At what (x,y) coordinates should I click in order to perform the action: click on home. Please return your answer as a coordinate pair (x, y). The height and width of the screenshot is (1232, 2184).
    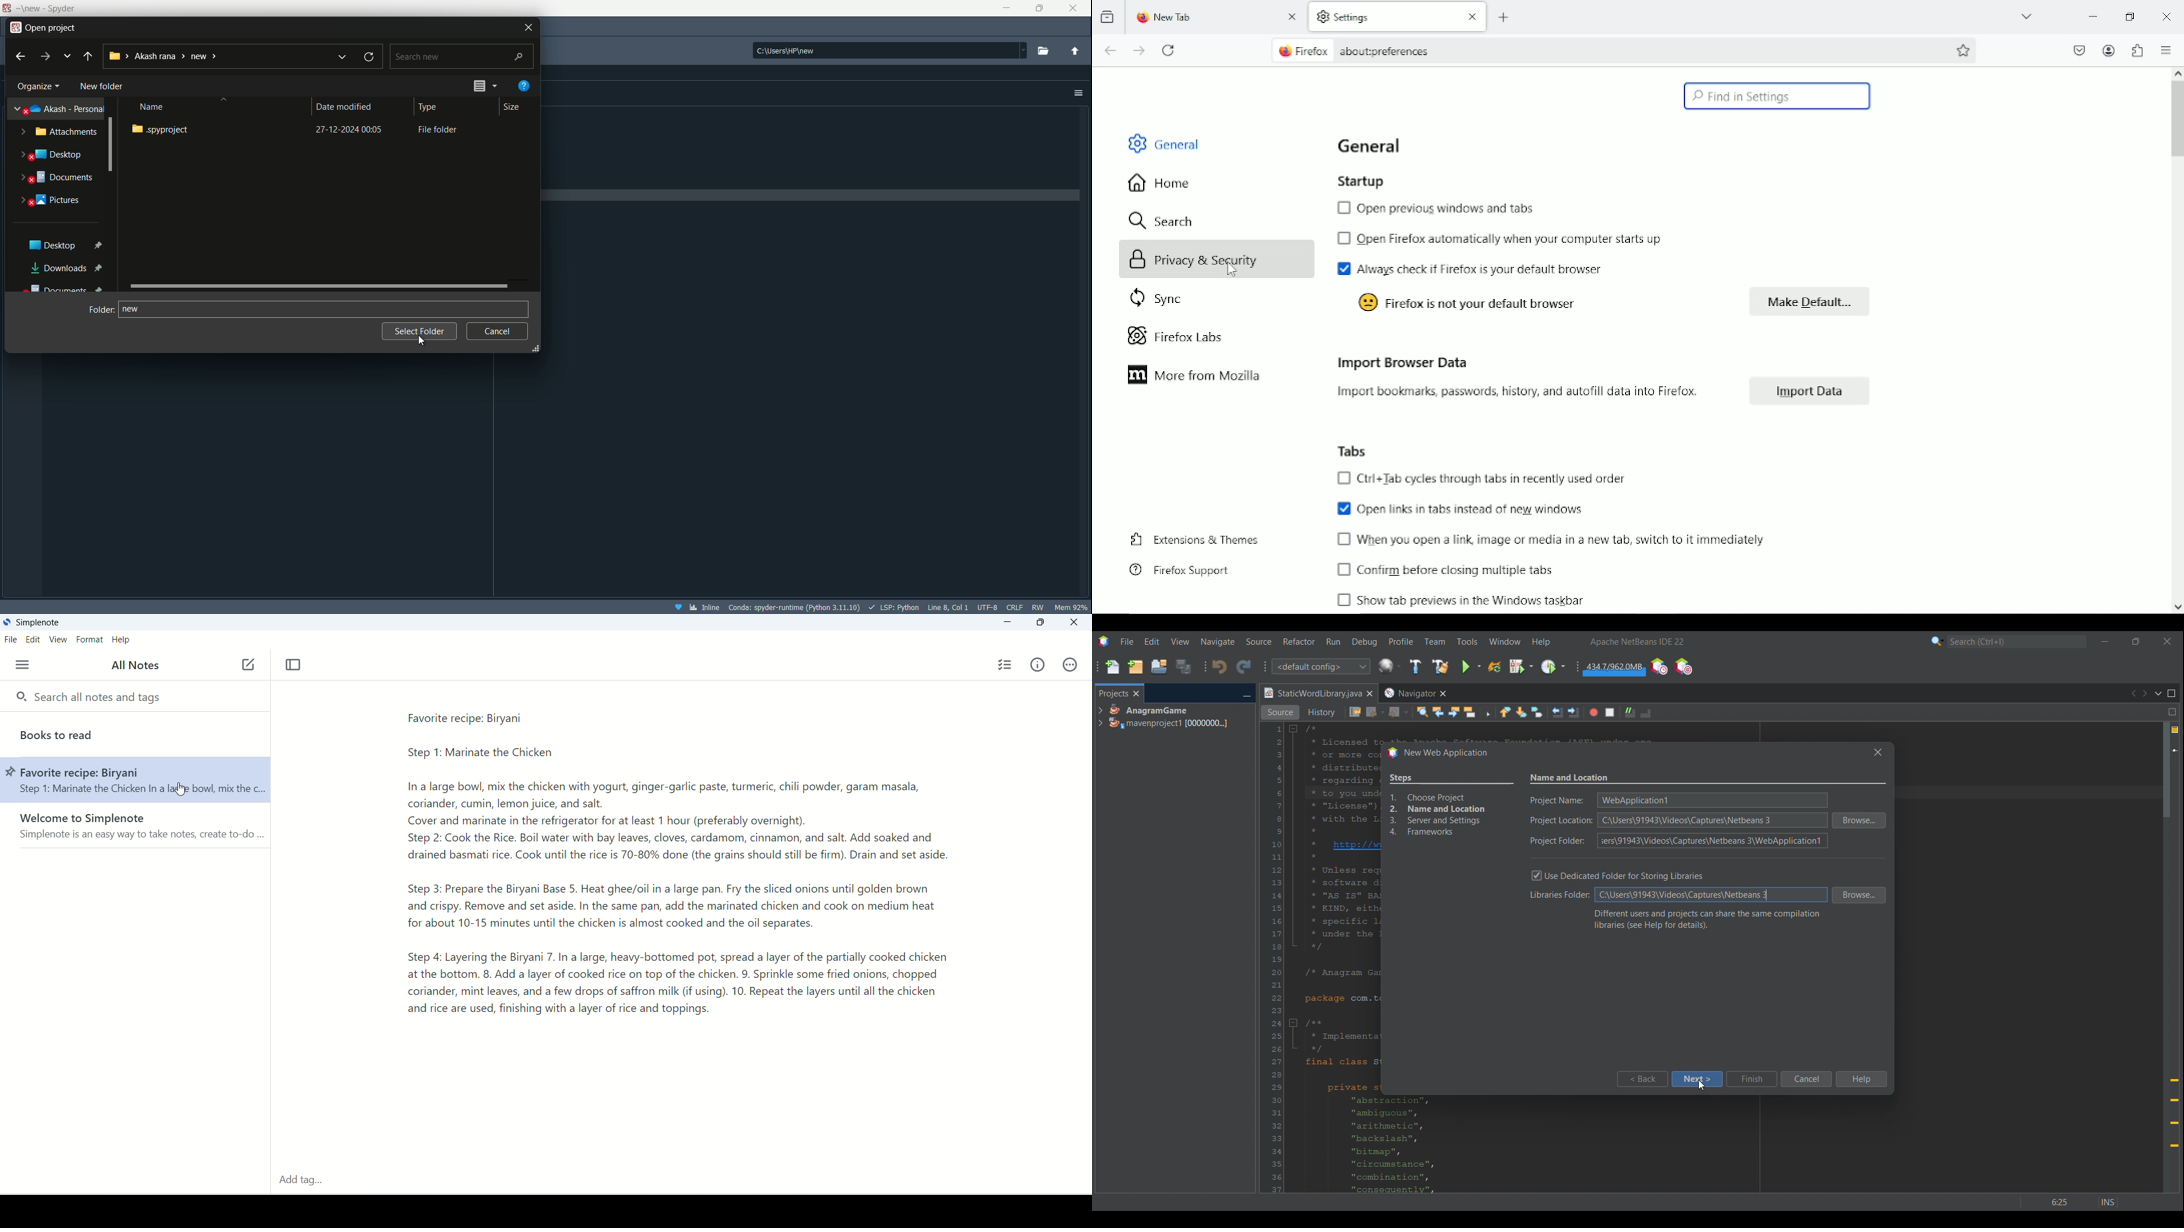
    Looking at the image, I should click on (1161, 182).